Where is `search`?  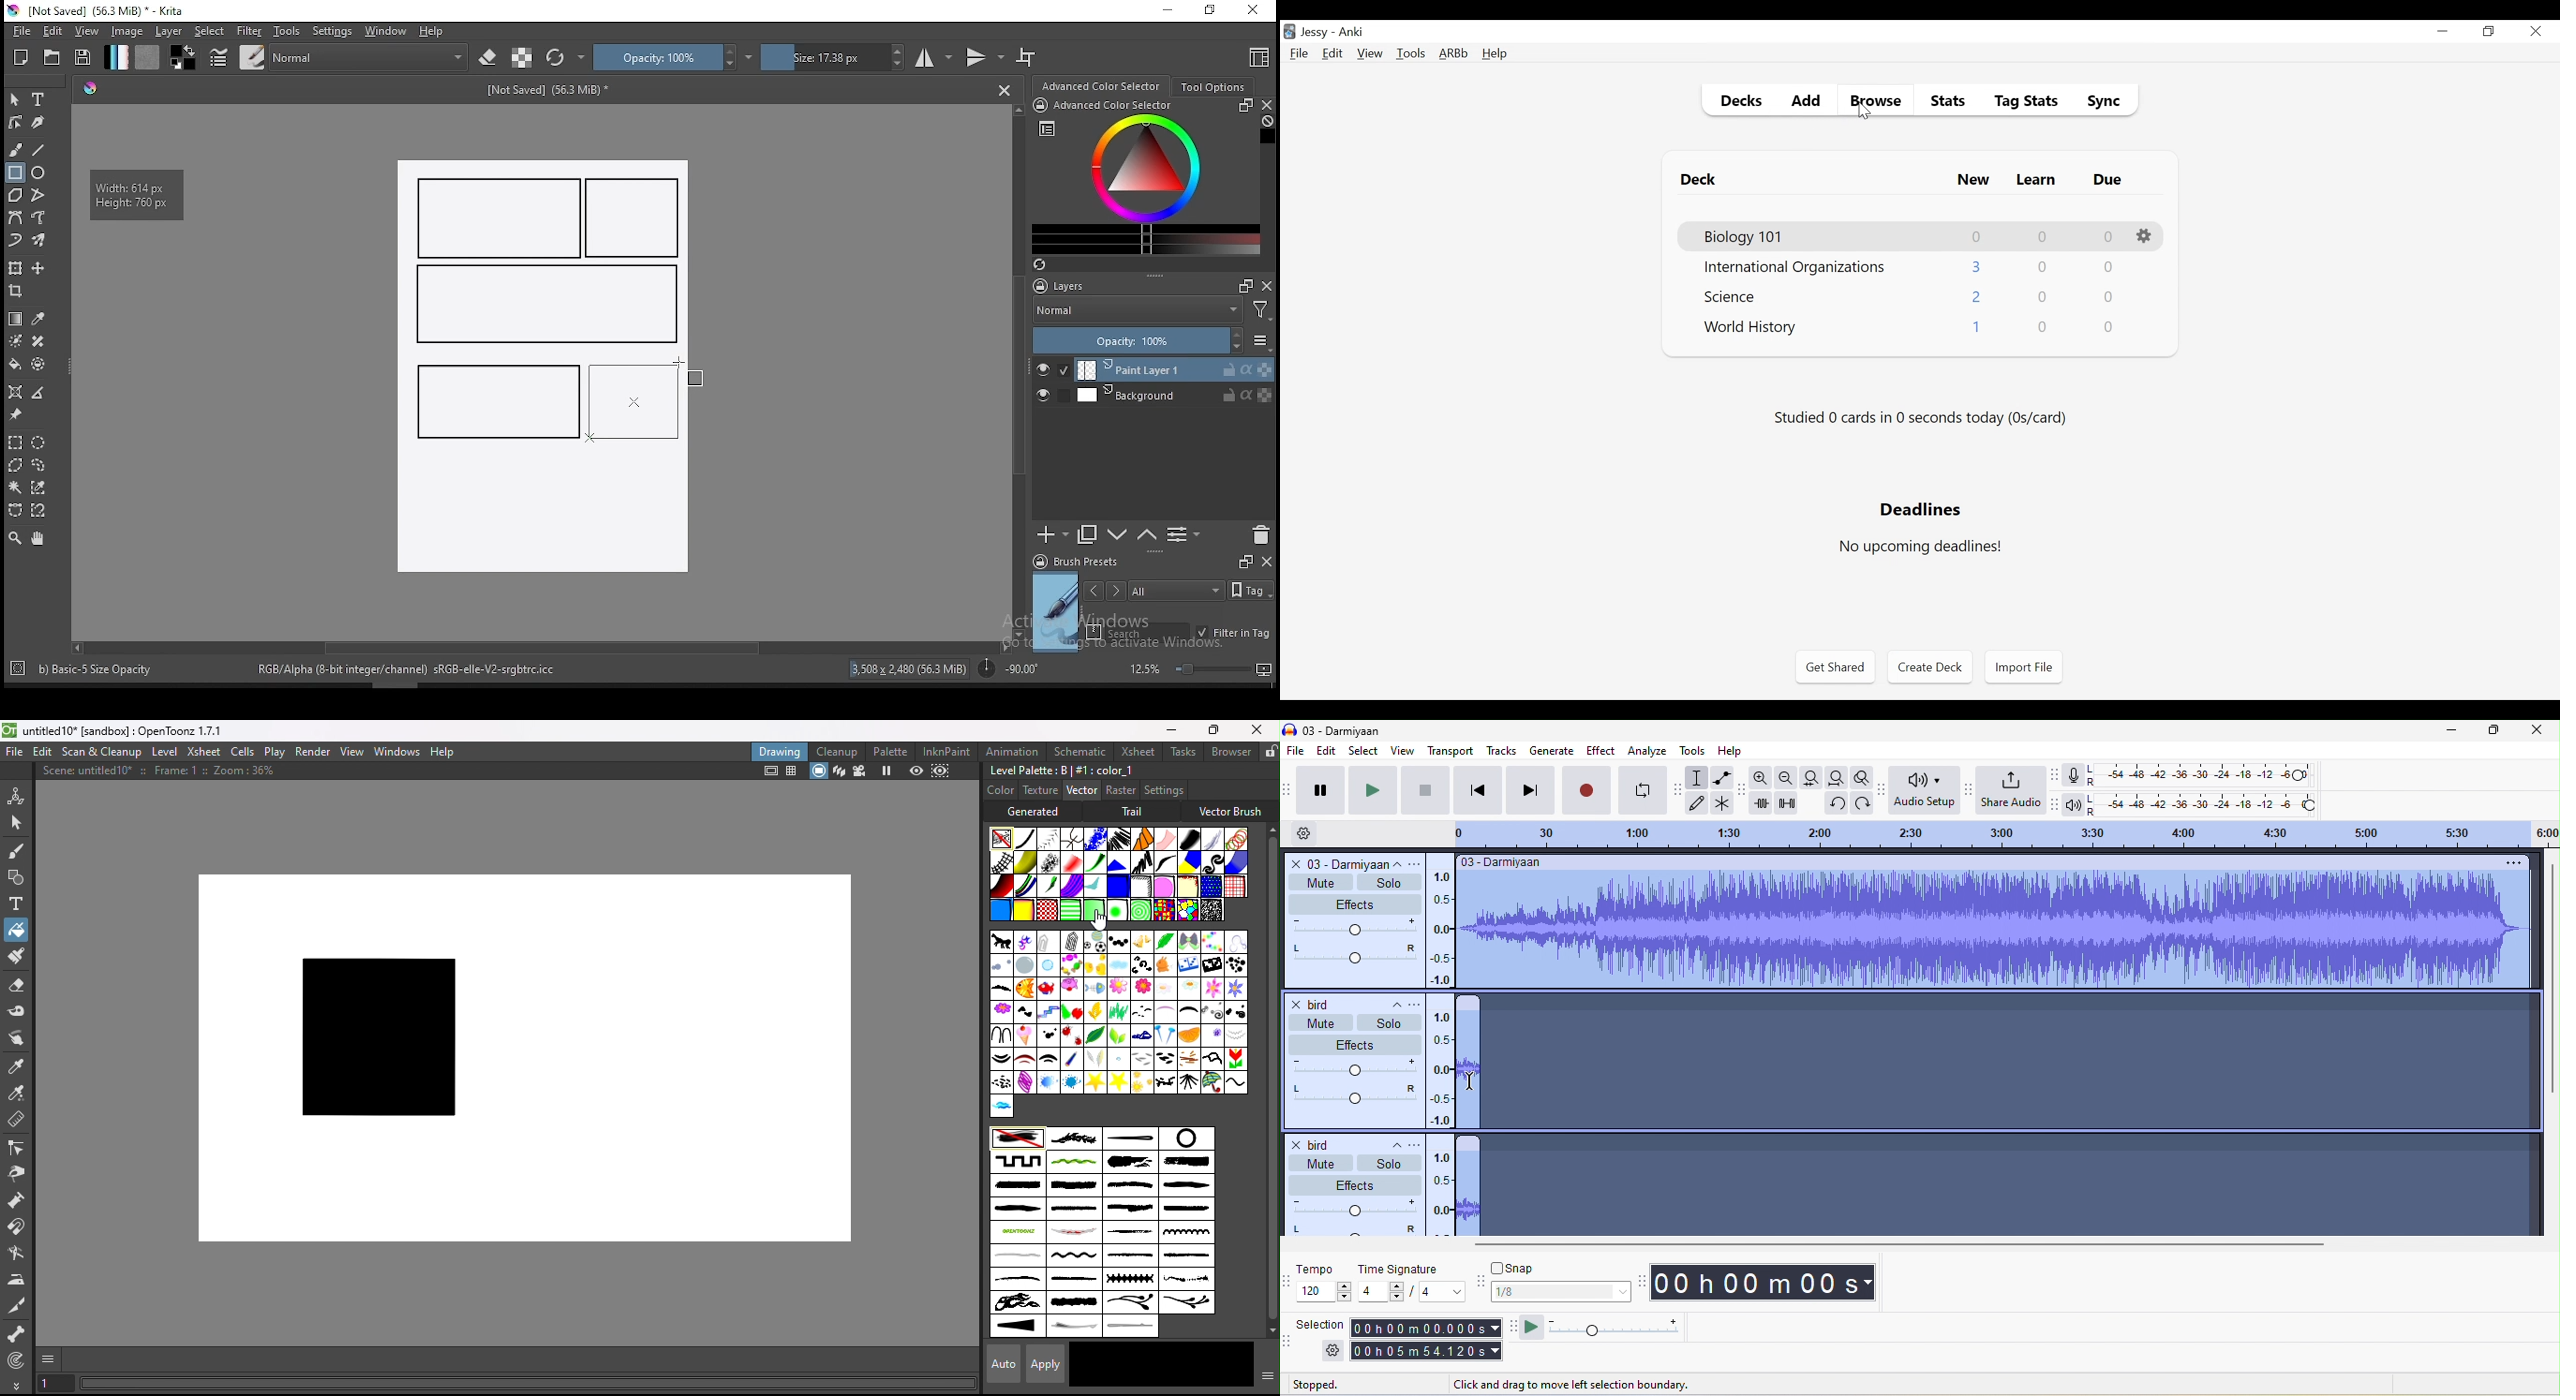 search is located at coordinates (1138, 632).